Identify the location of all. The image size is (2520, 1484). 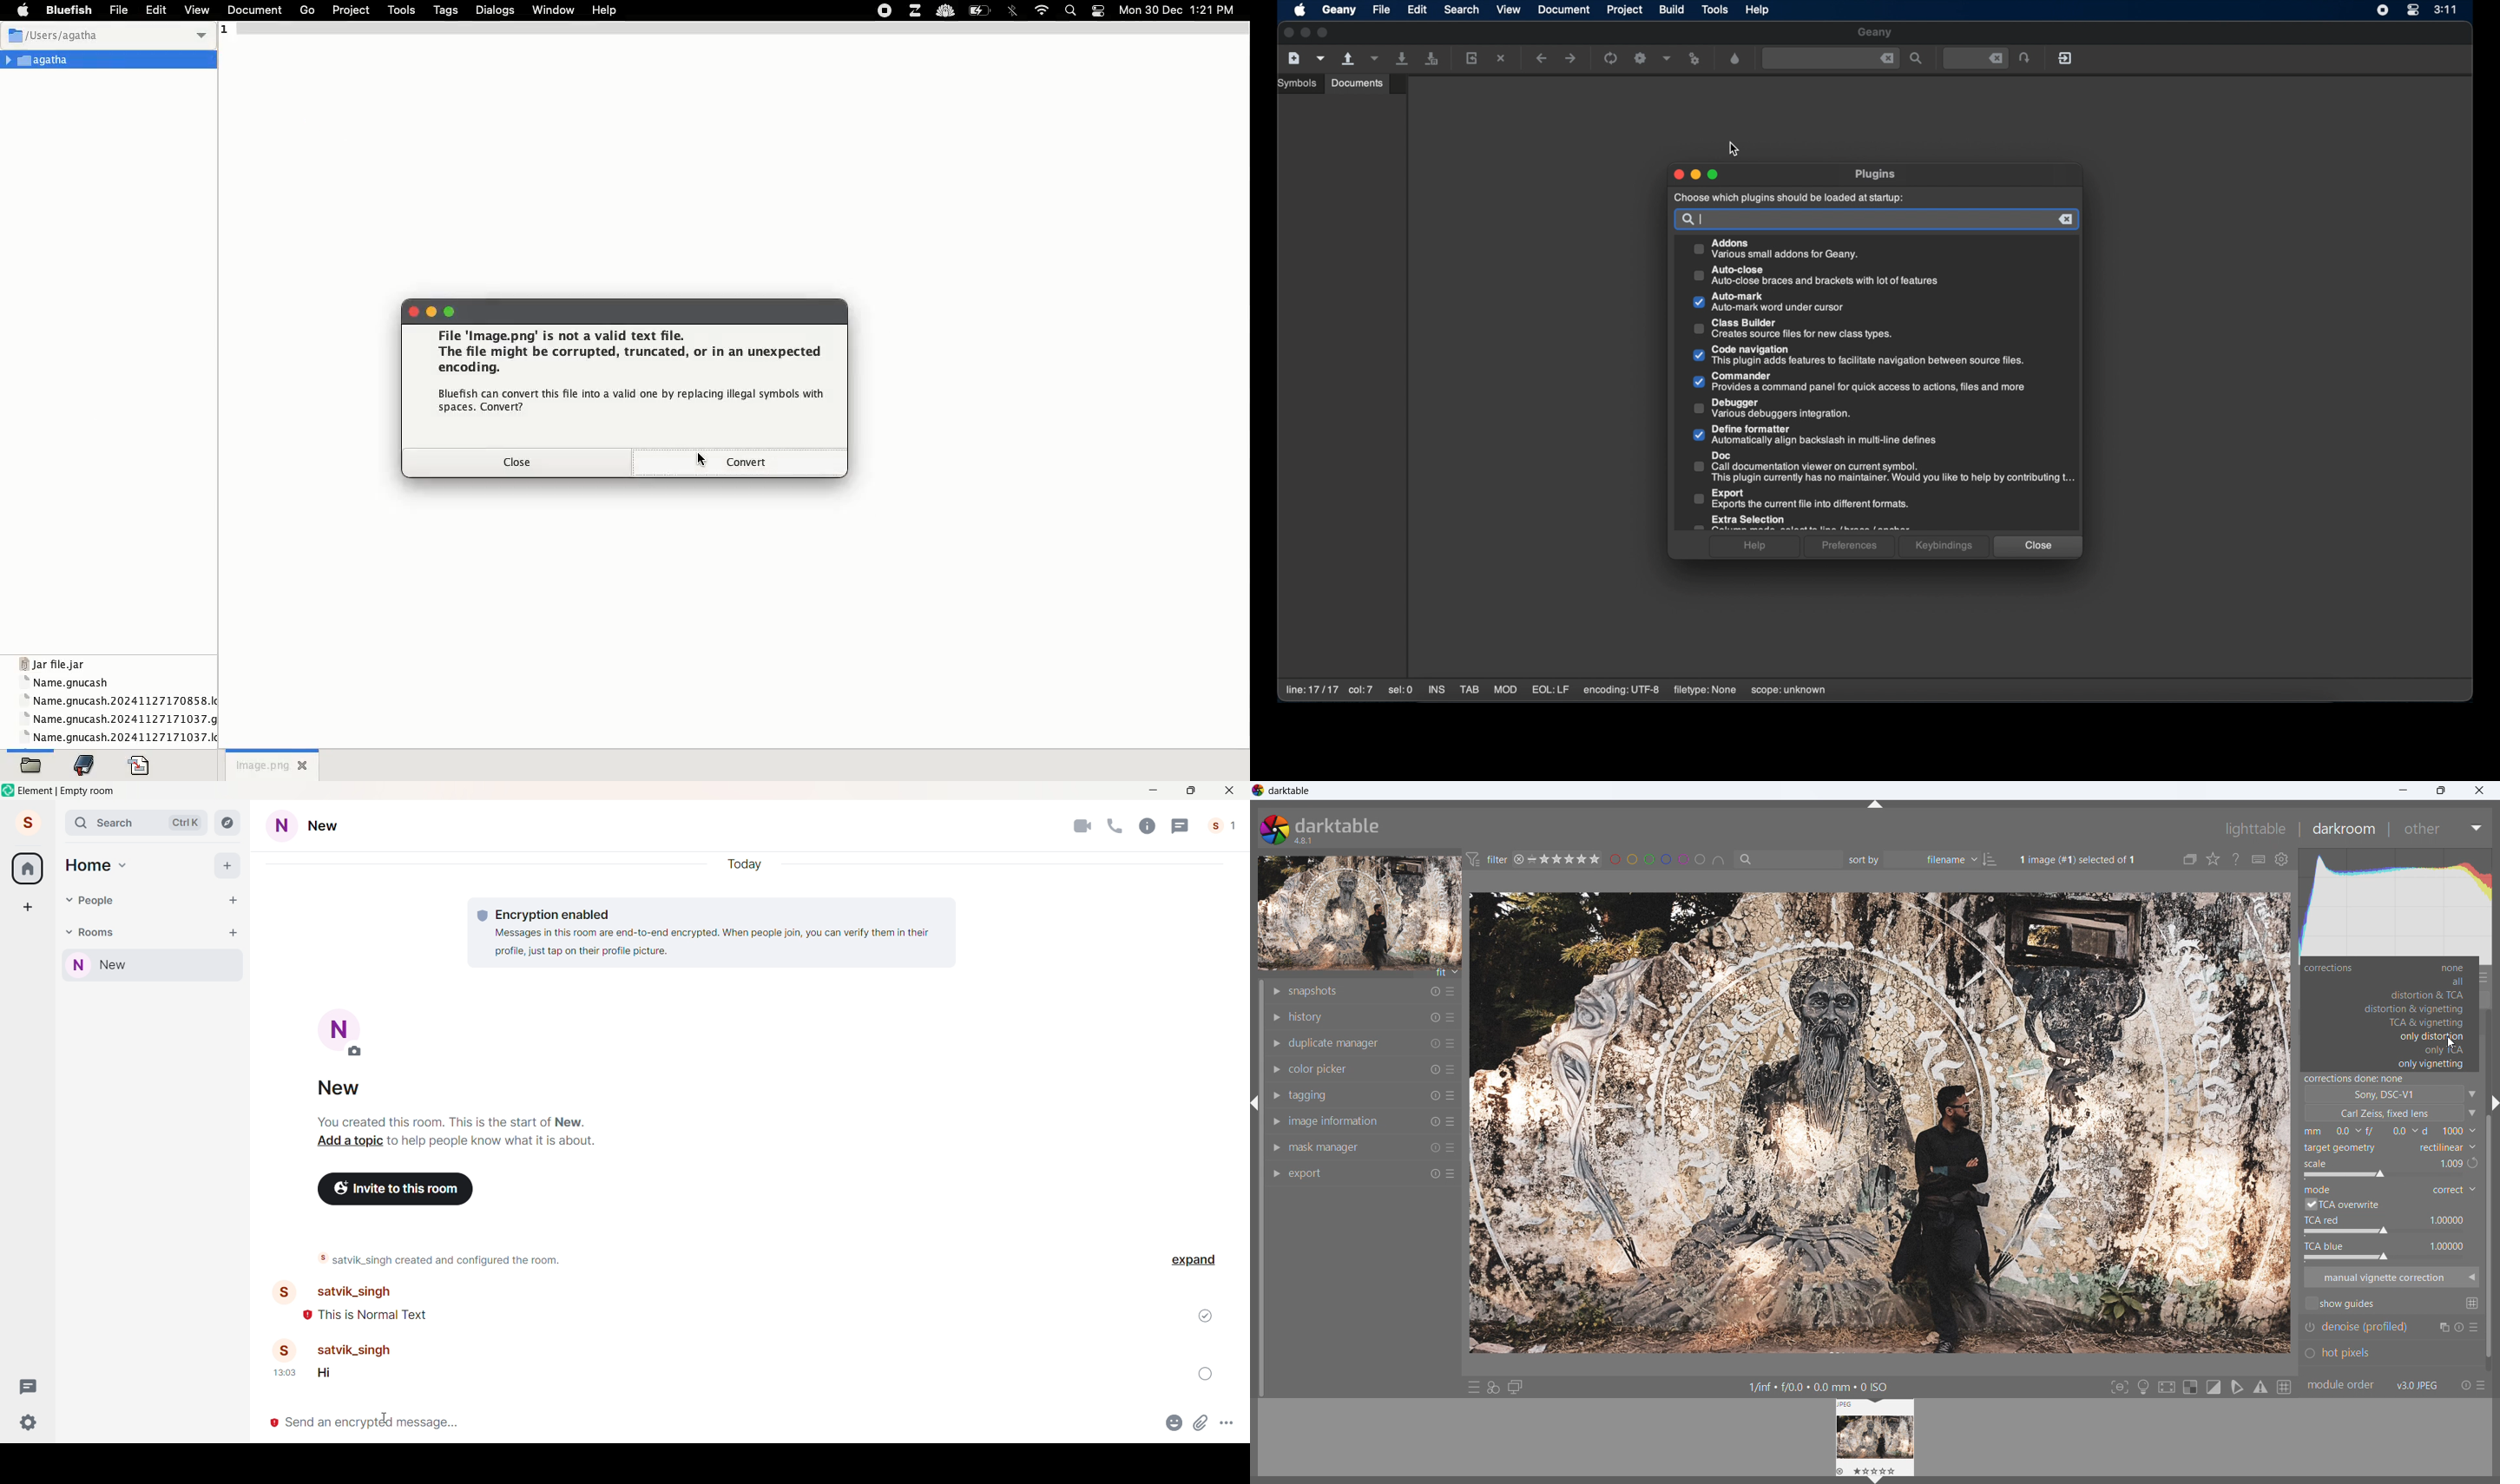
(2418, 981).